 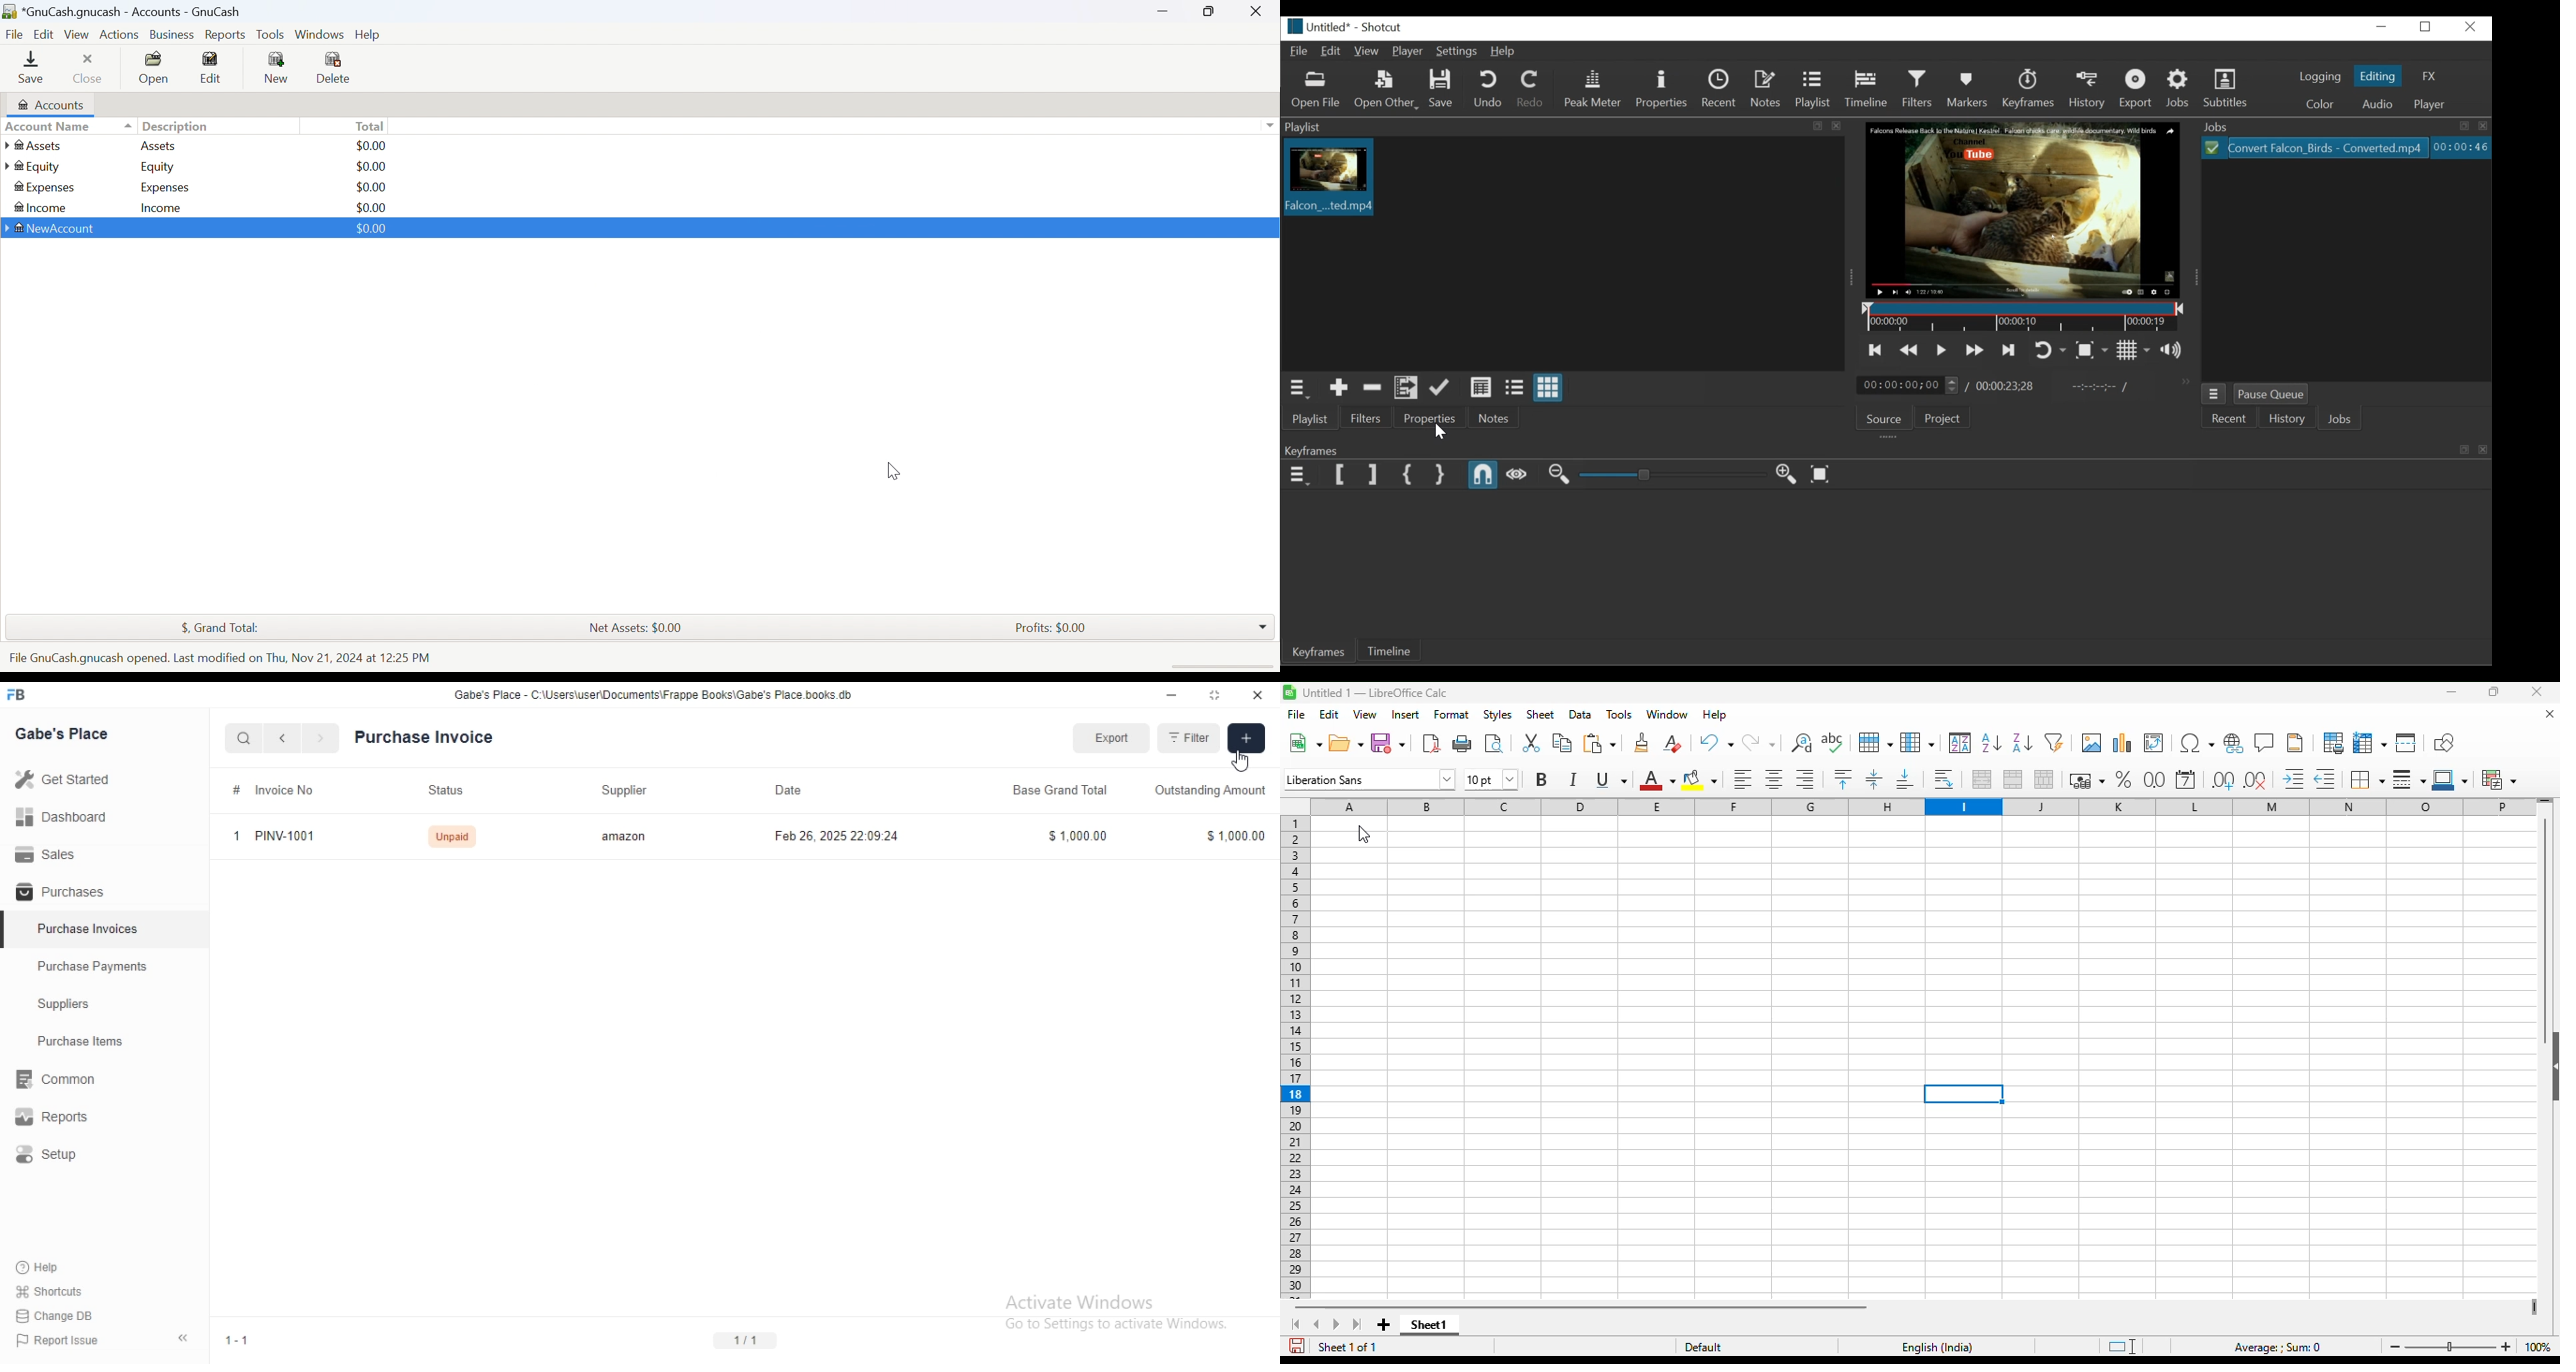 I want to click on bold, so click(x=1540, y=779).